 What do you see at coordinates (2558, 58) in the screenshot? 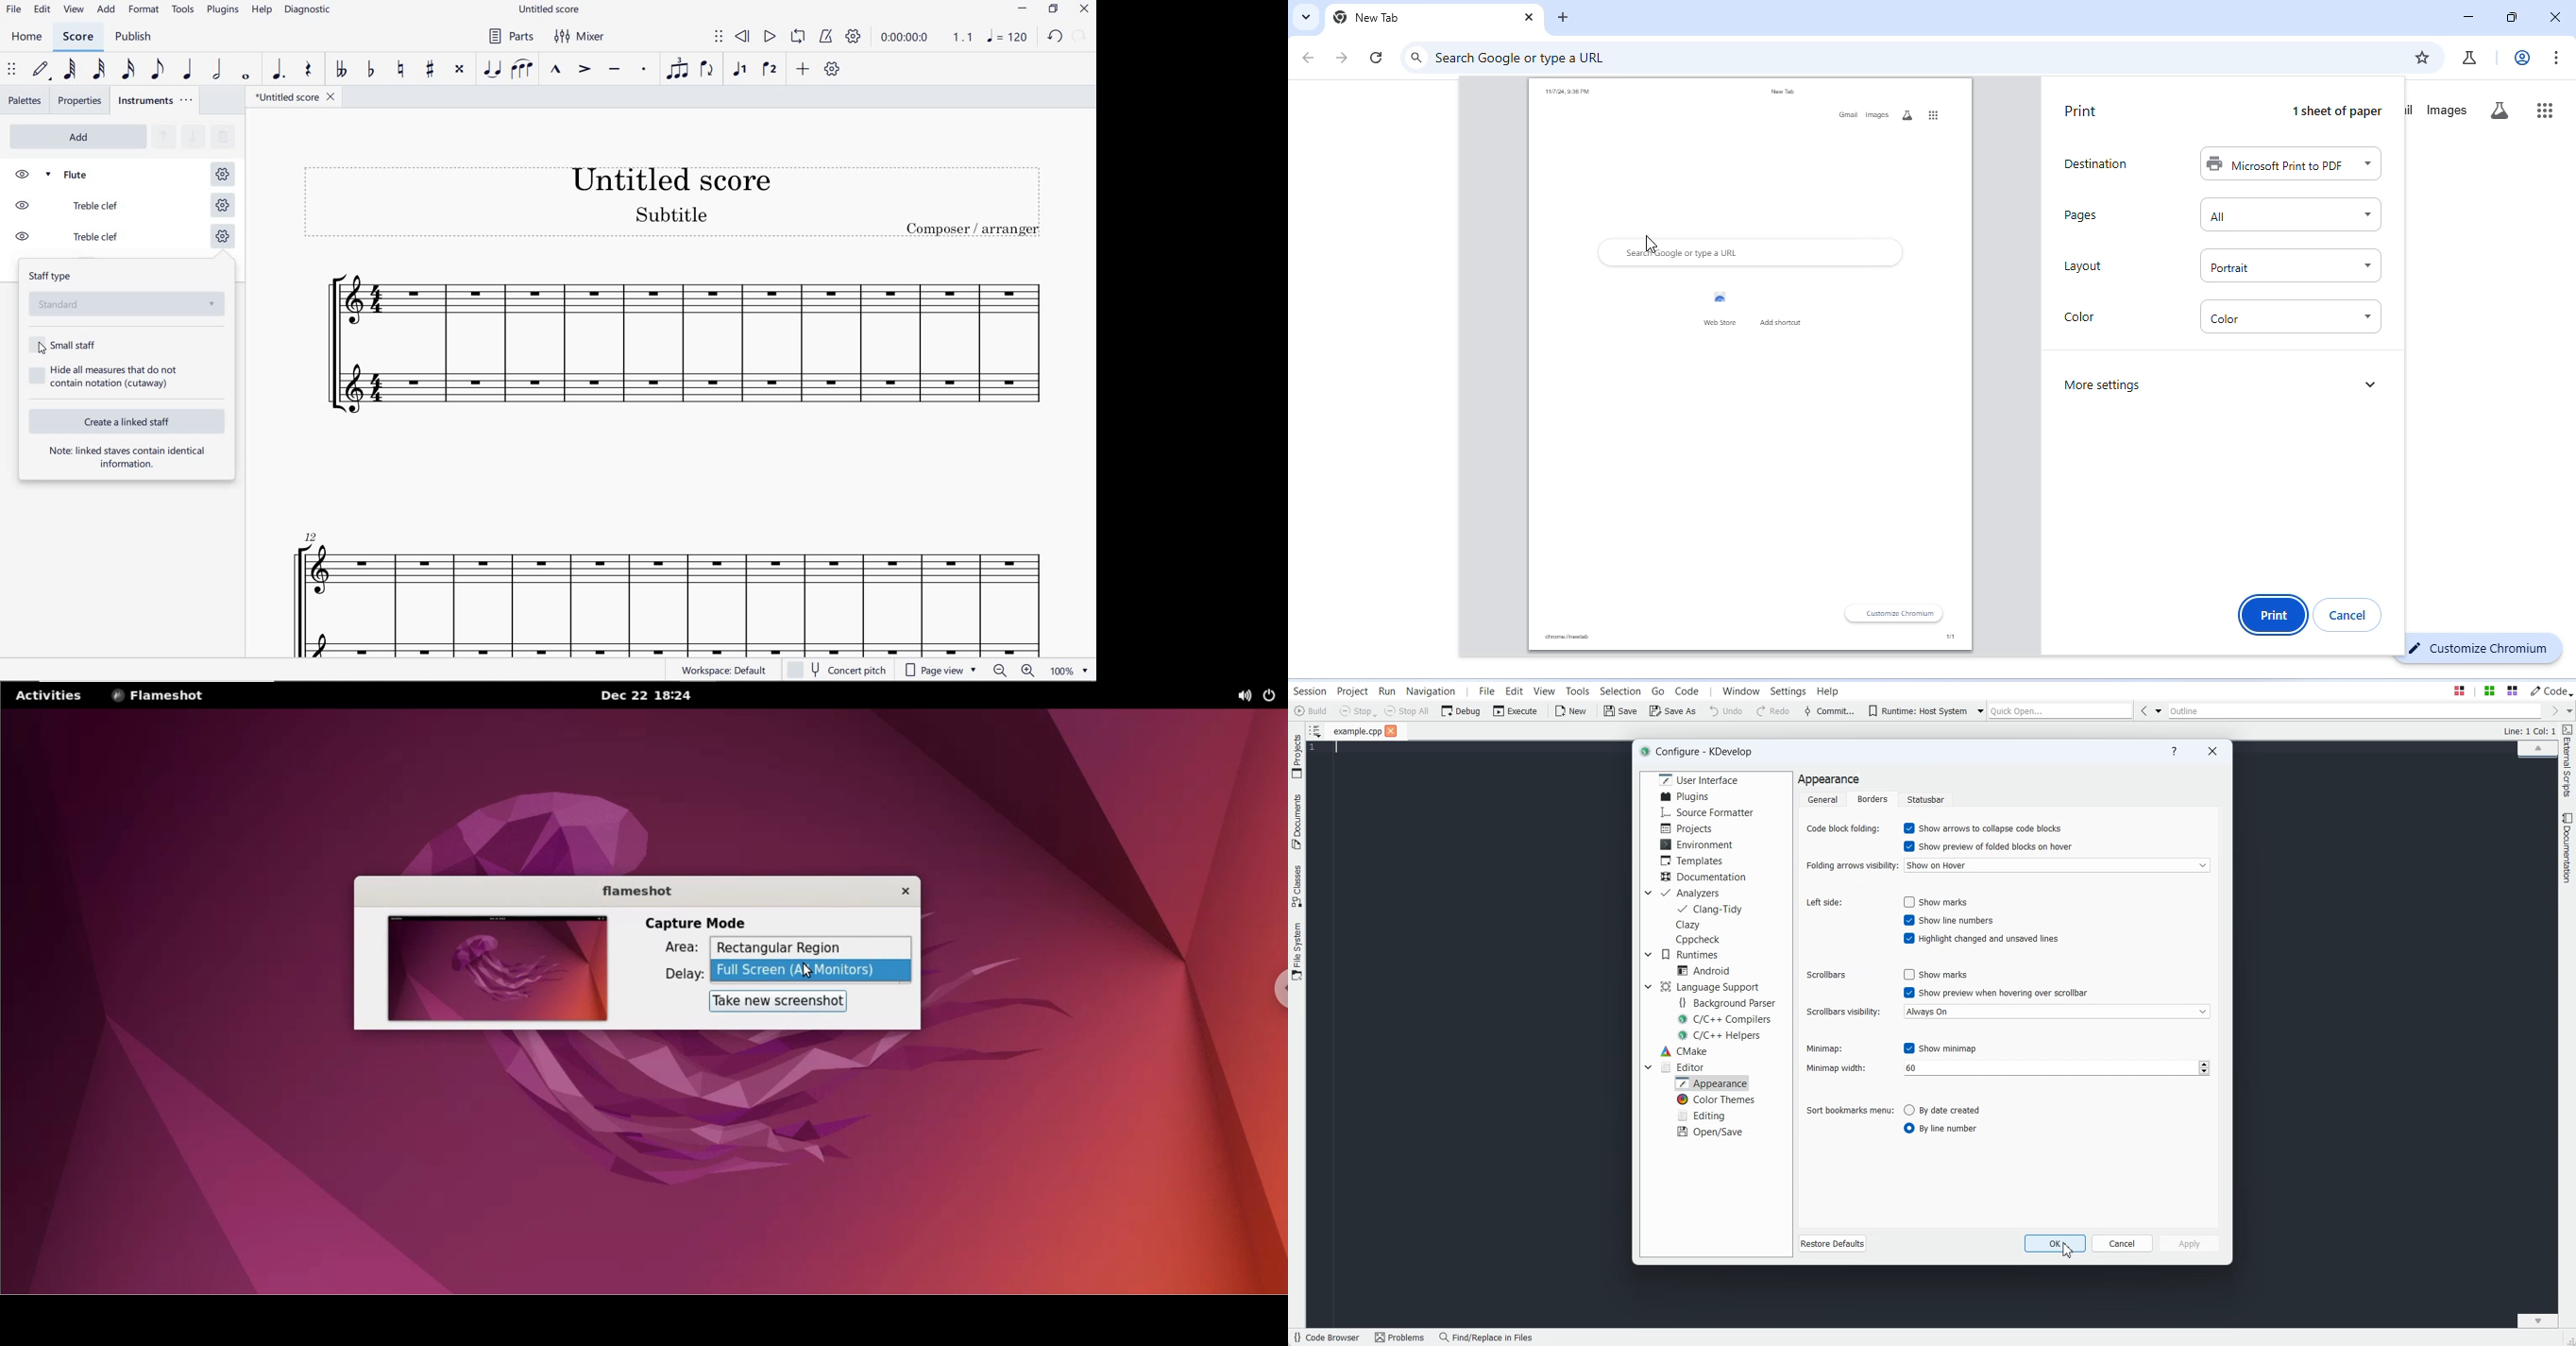
I see `customize and control chromium` at bounding box center [2558, 58].